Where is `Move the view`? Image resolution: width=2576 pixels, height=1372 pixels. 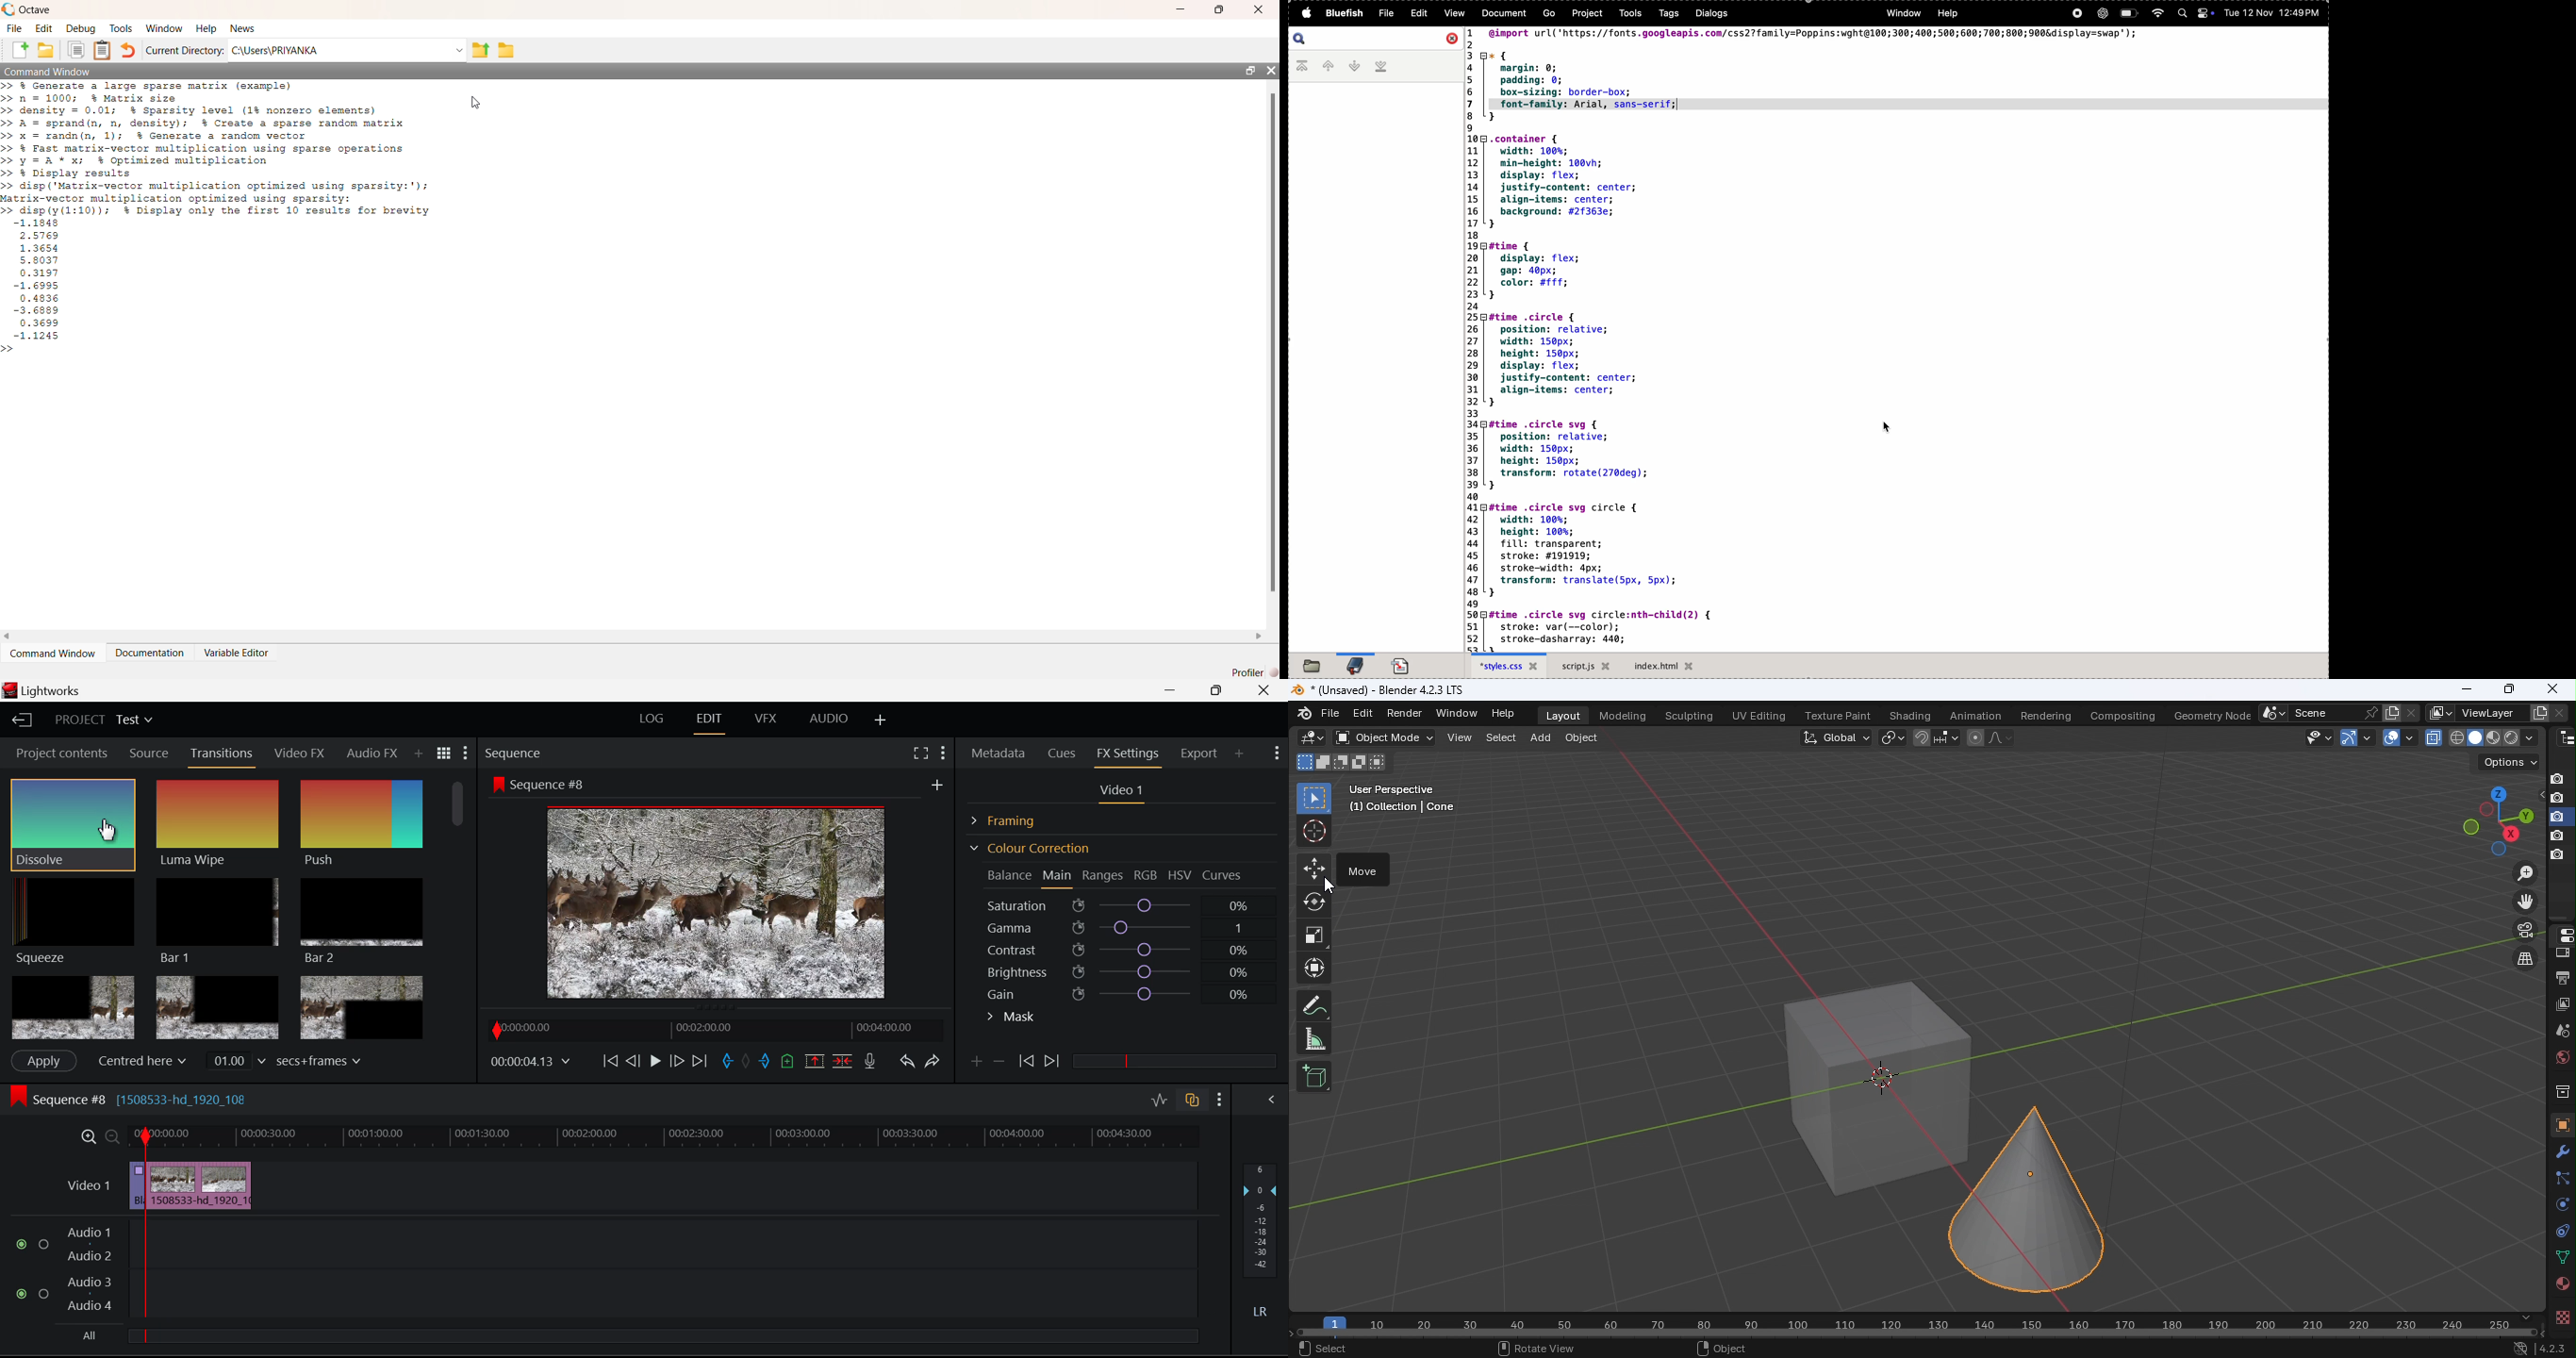
Move the view is located at coordinates (2526, 902).